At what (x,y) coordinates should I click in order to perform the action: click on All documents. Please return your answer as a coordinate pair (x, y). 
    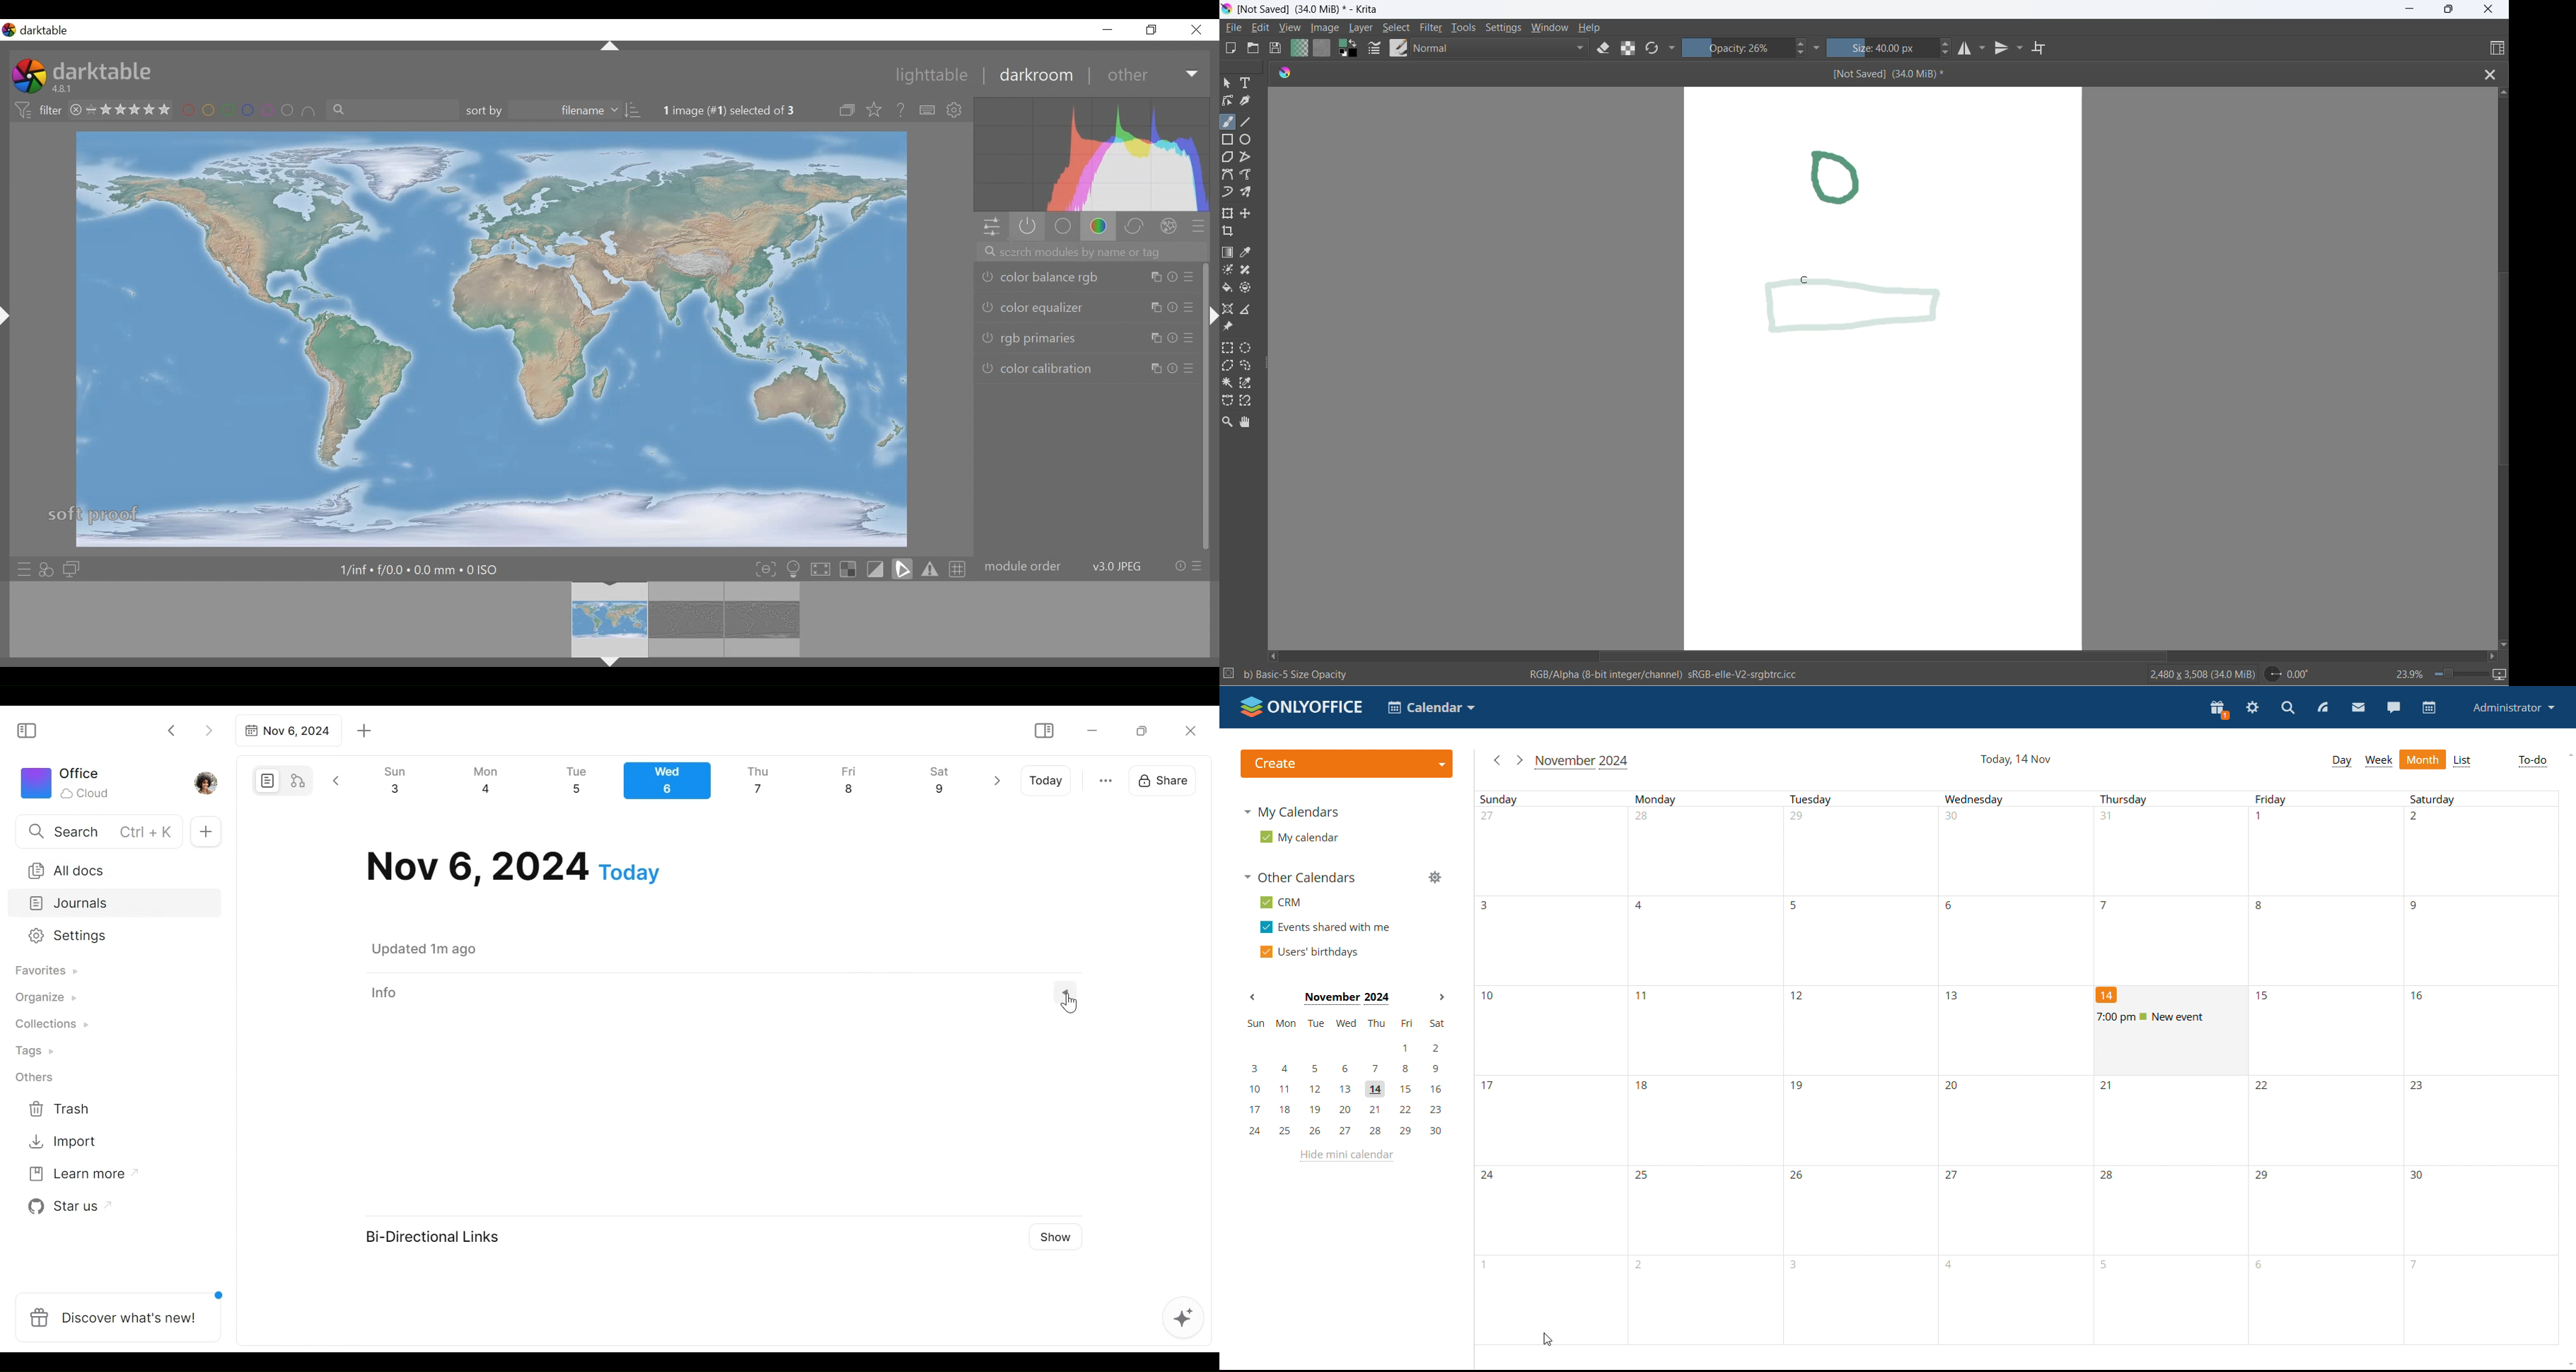
    Looking at the image, I should click on (110, 868).